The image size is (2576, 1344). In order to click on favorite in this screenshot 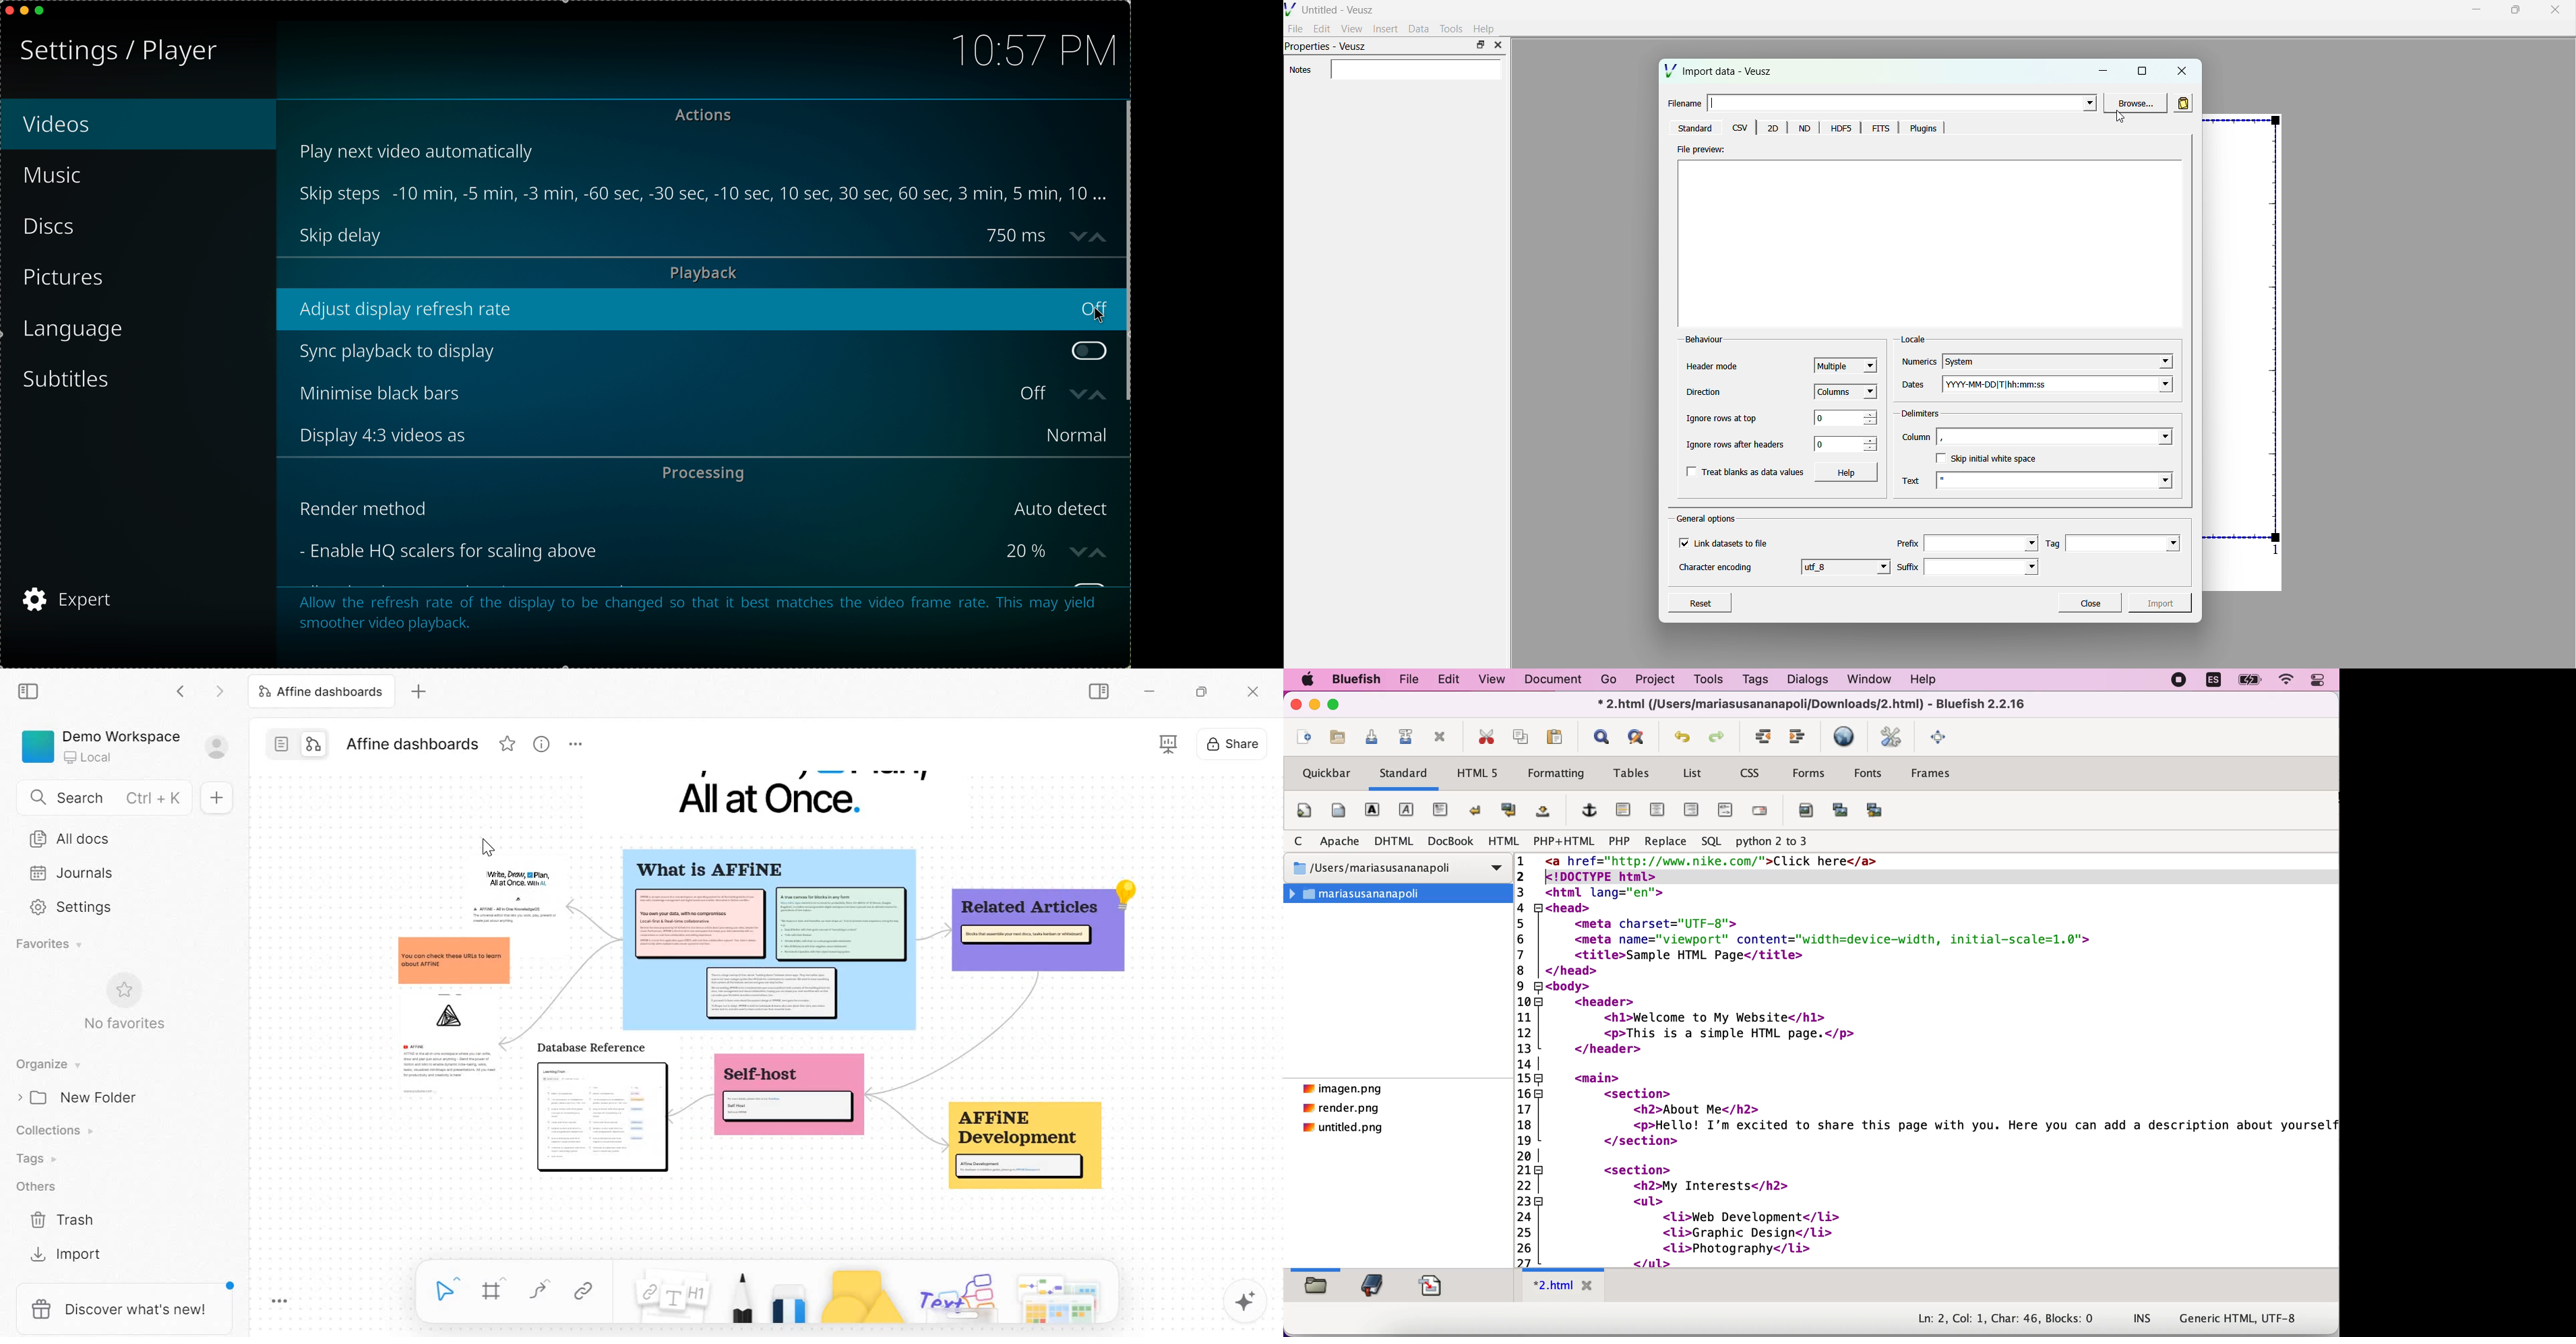, I will do `click(509, 745)`.